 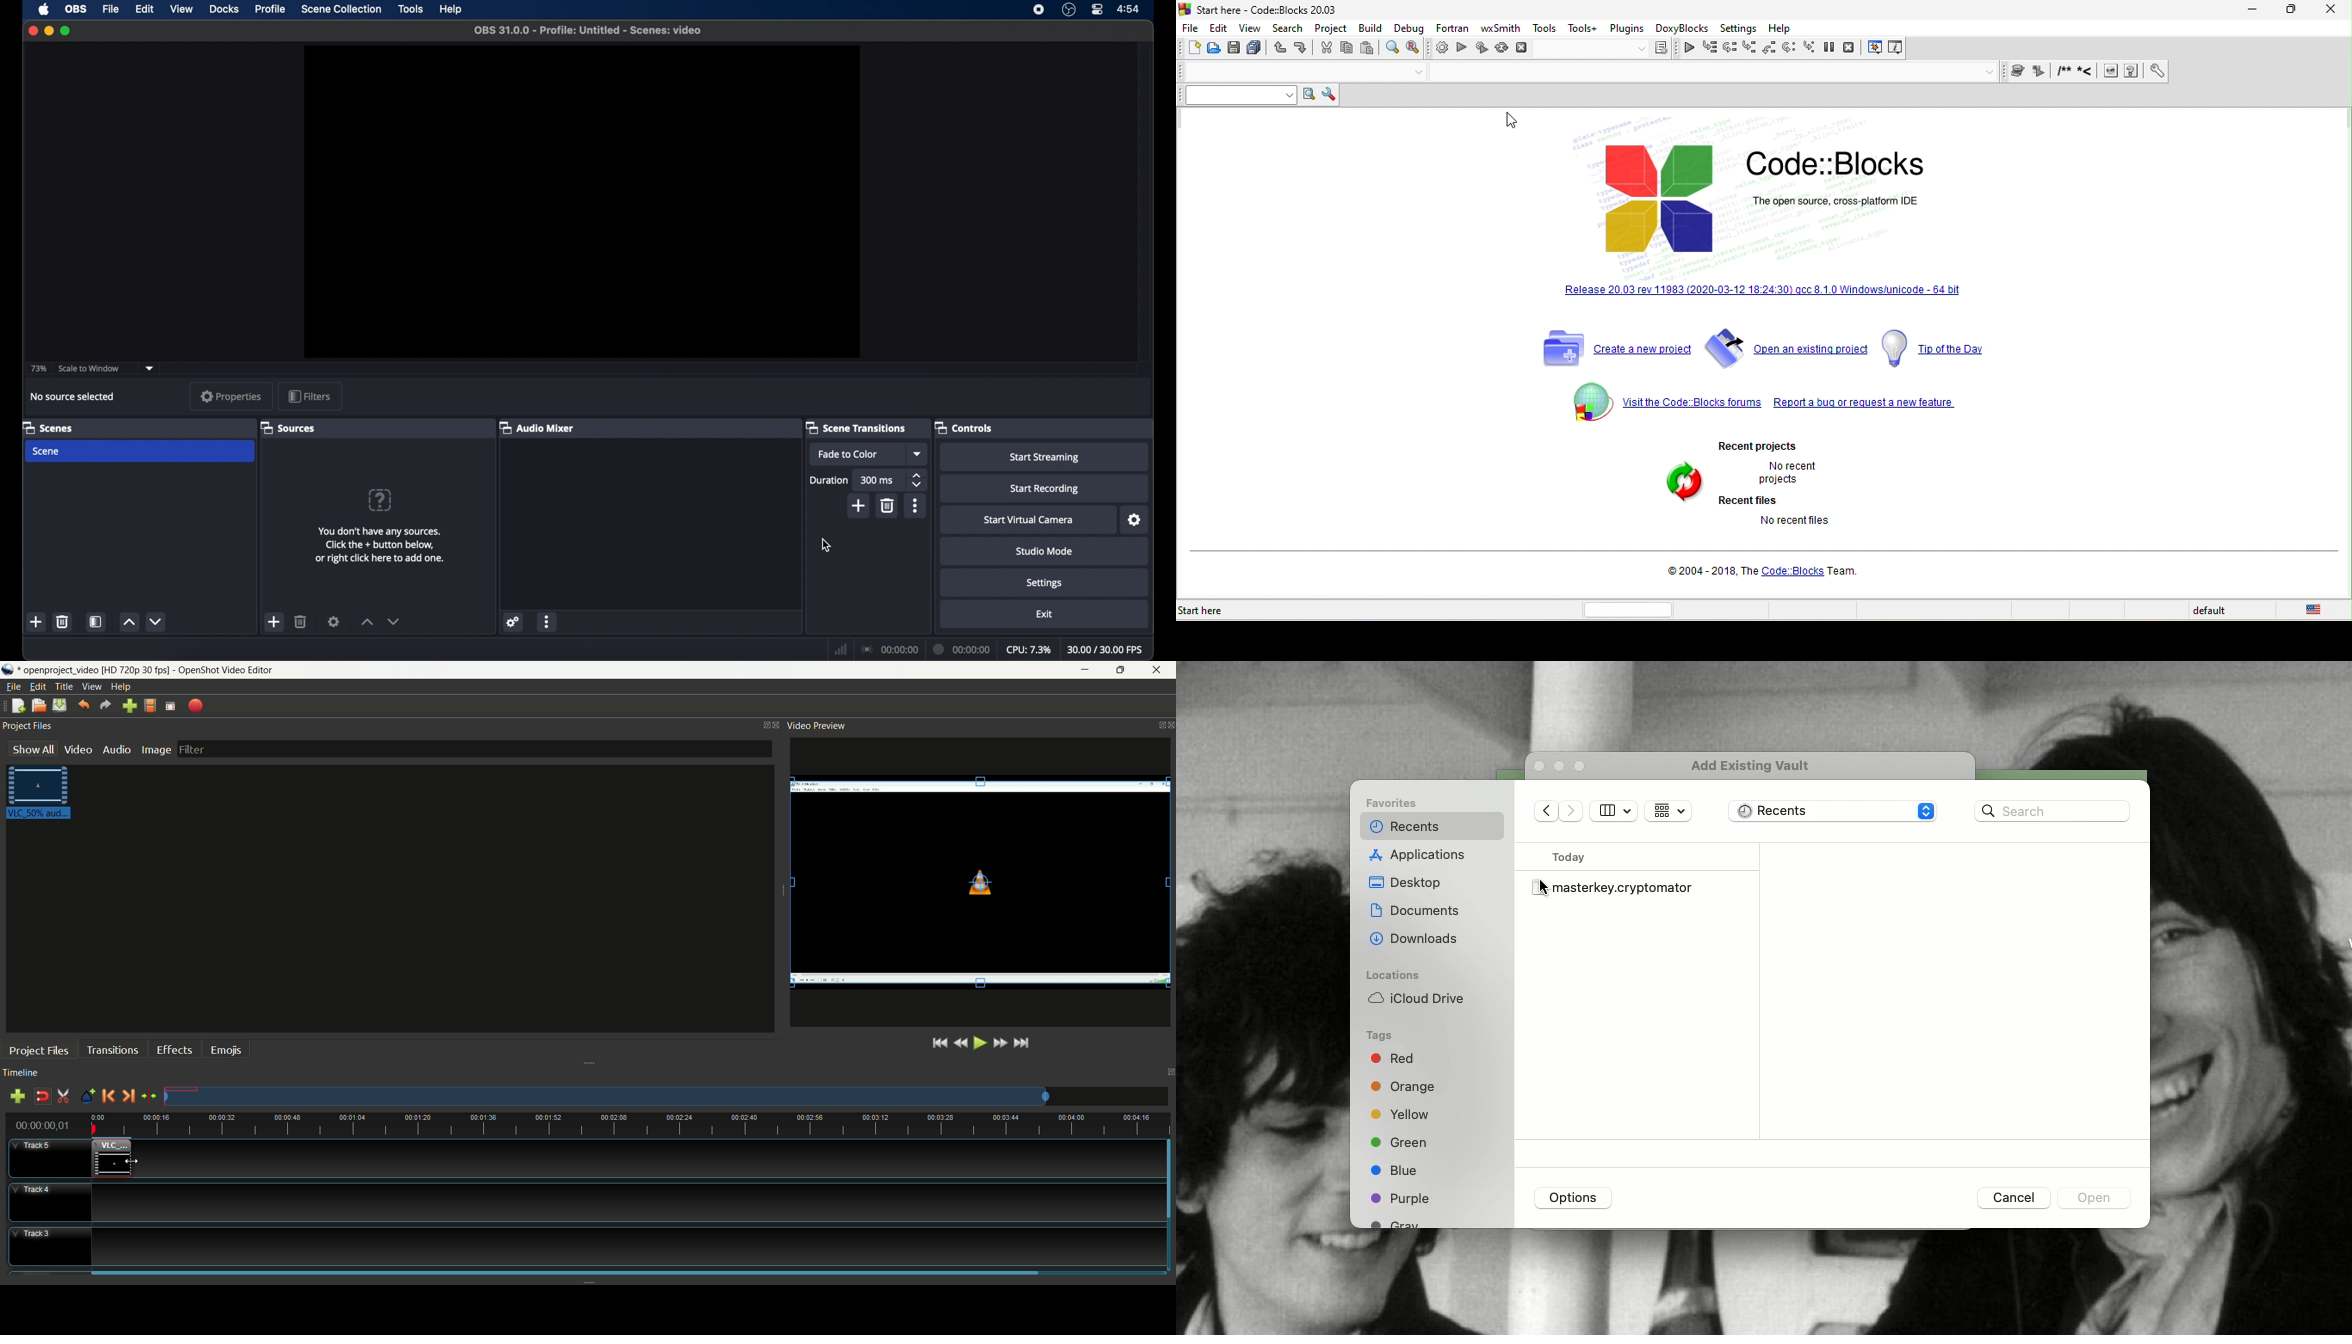 What do you see at coordinates (334, 622) in the screenshot?
I see `settings` at bounding box center [334, 622].